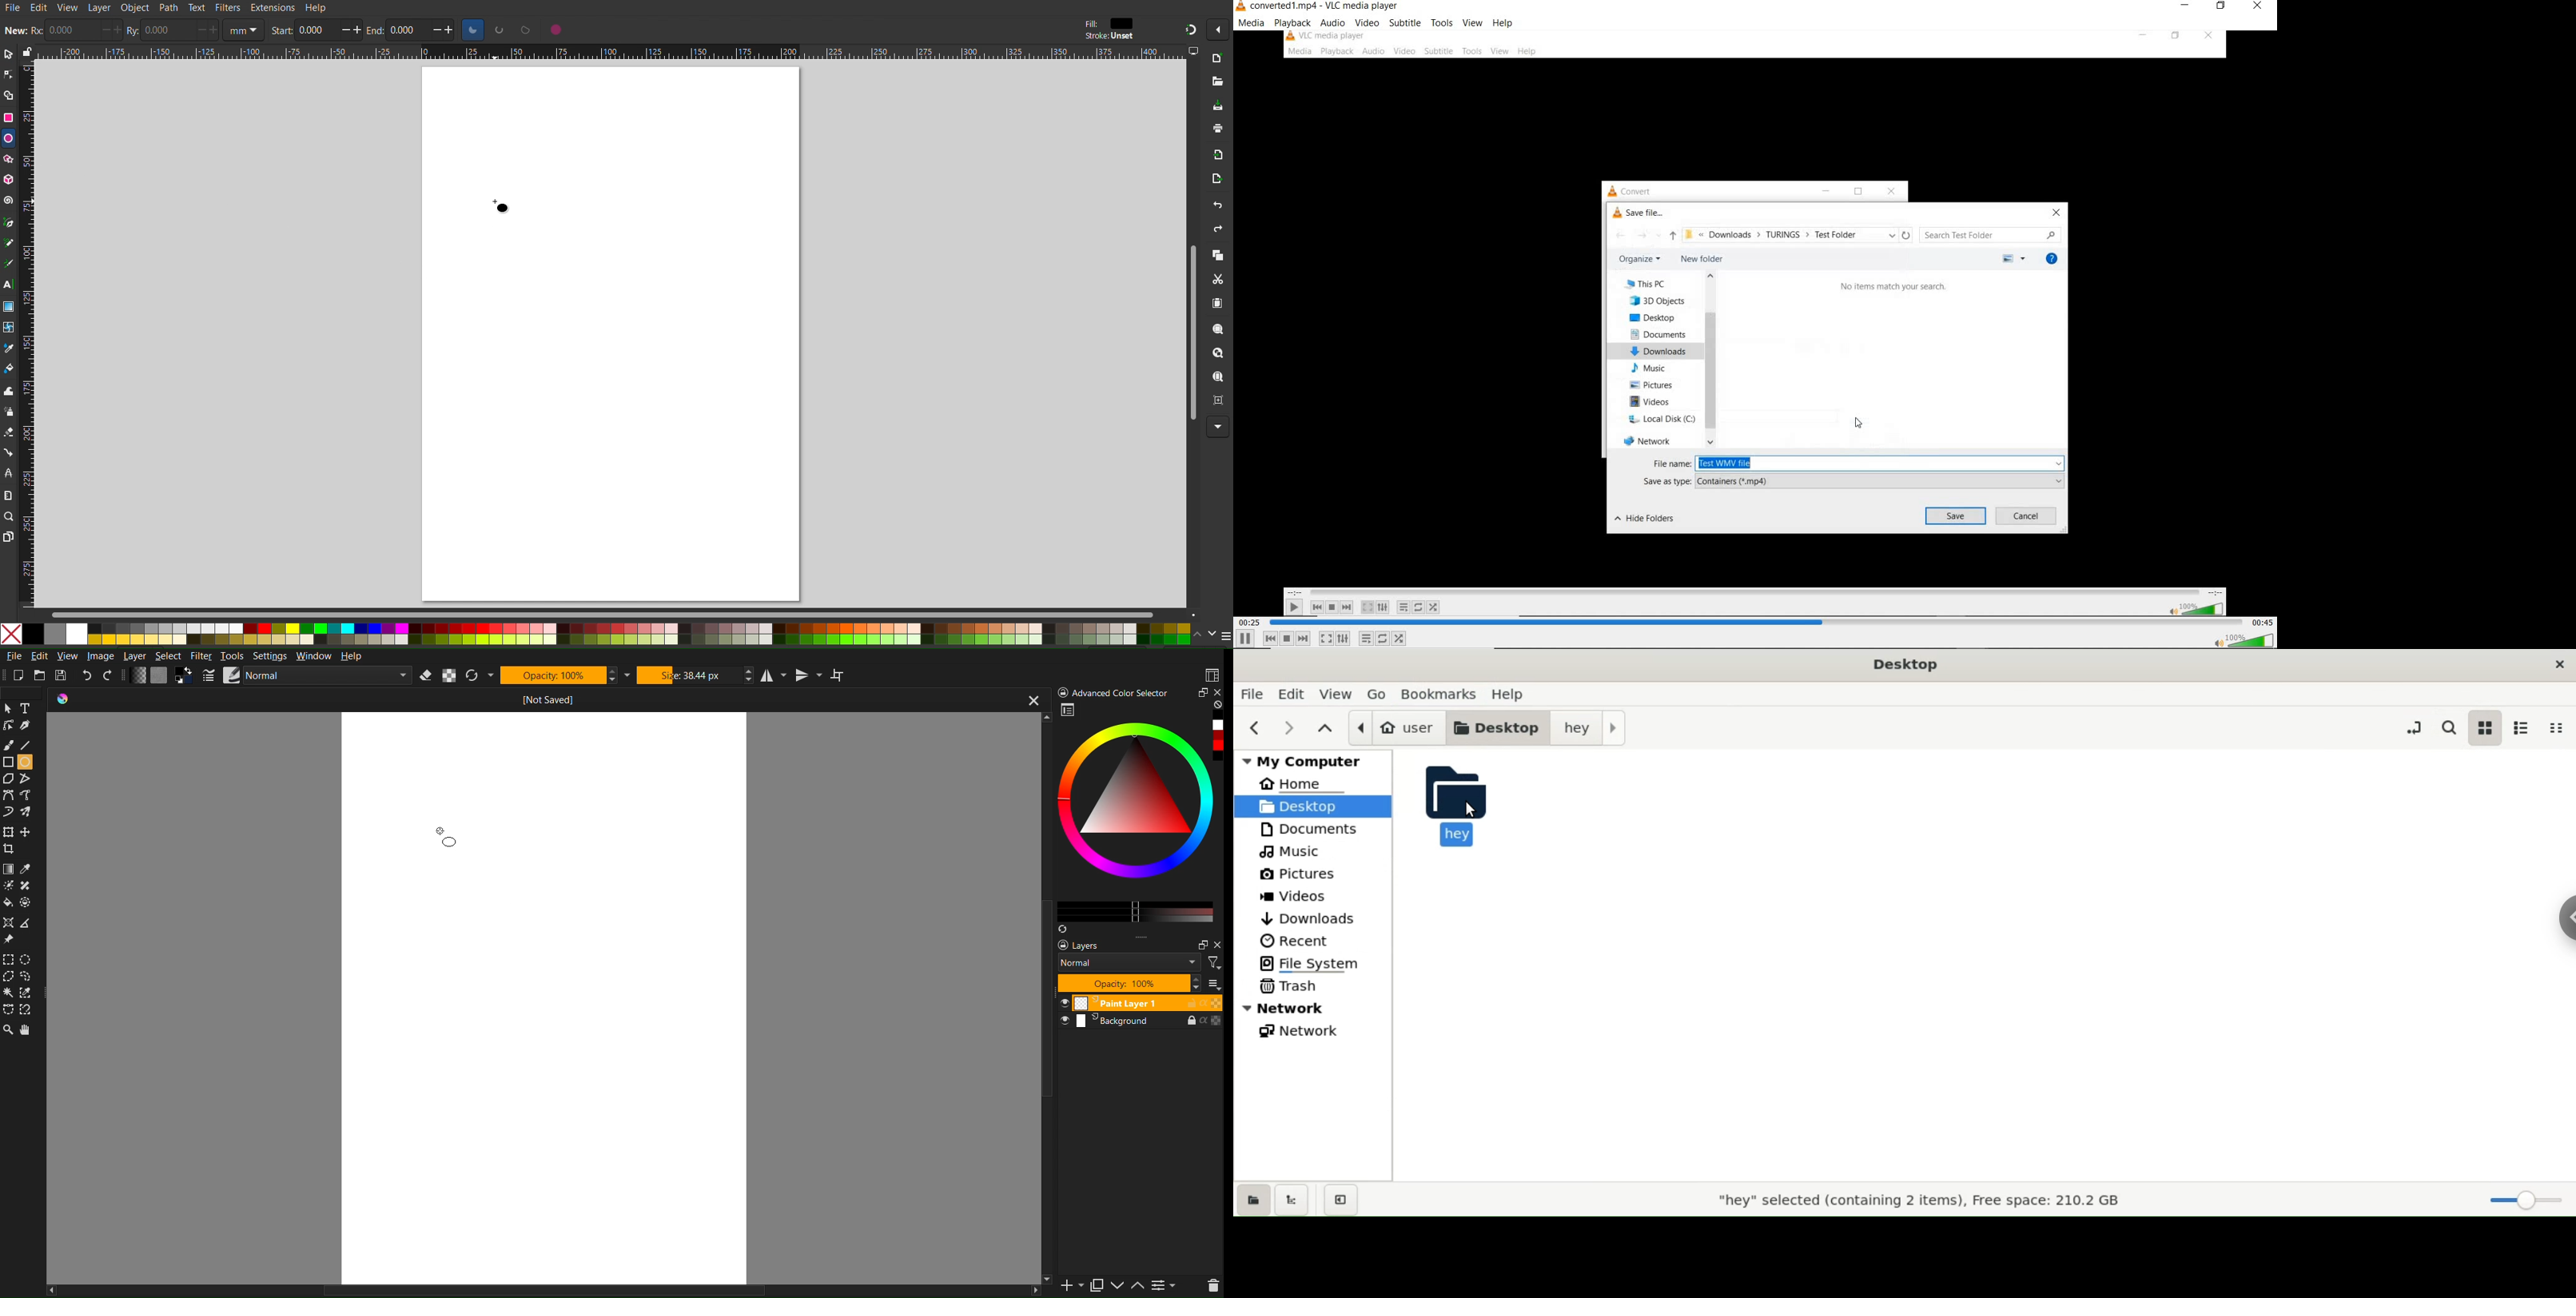 Image resolution: width=2576 pixels, height=1316 pixels. What do you see at coordinates (623, 614) in the screenshot?
I see `Scrollbar` at bounding box center [623, 614].